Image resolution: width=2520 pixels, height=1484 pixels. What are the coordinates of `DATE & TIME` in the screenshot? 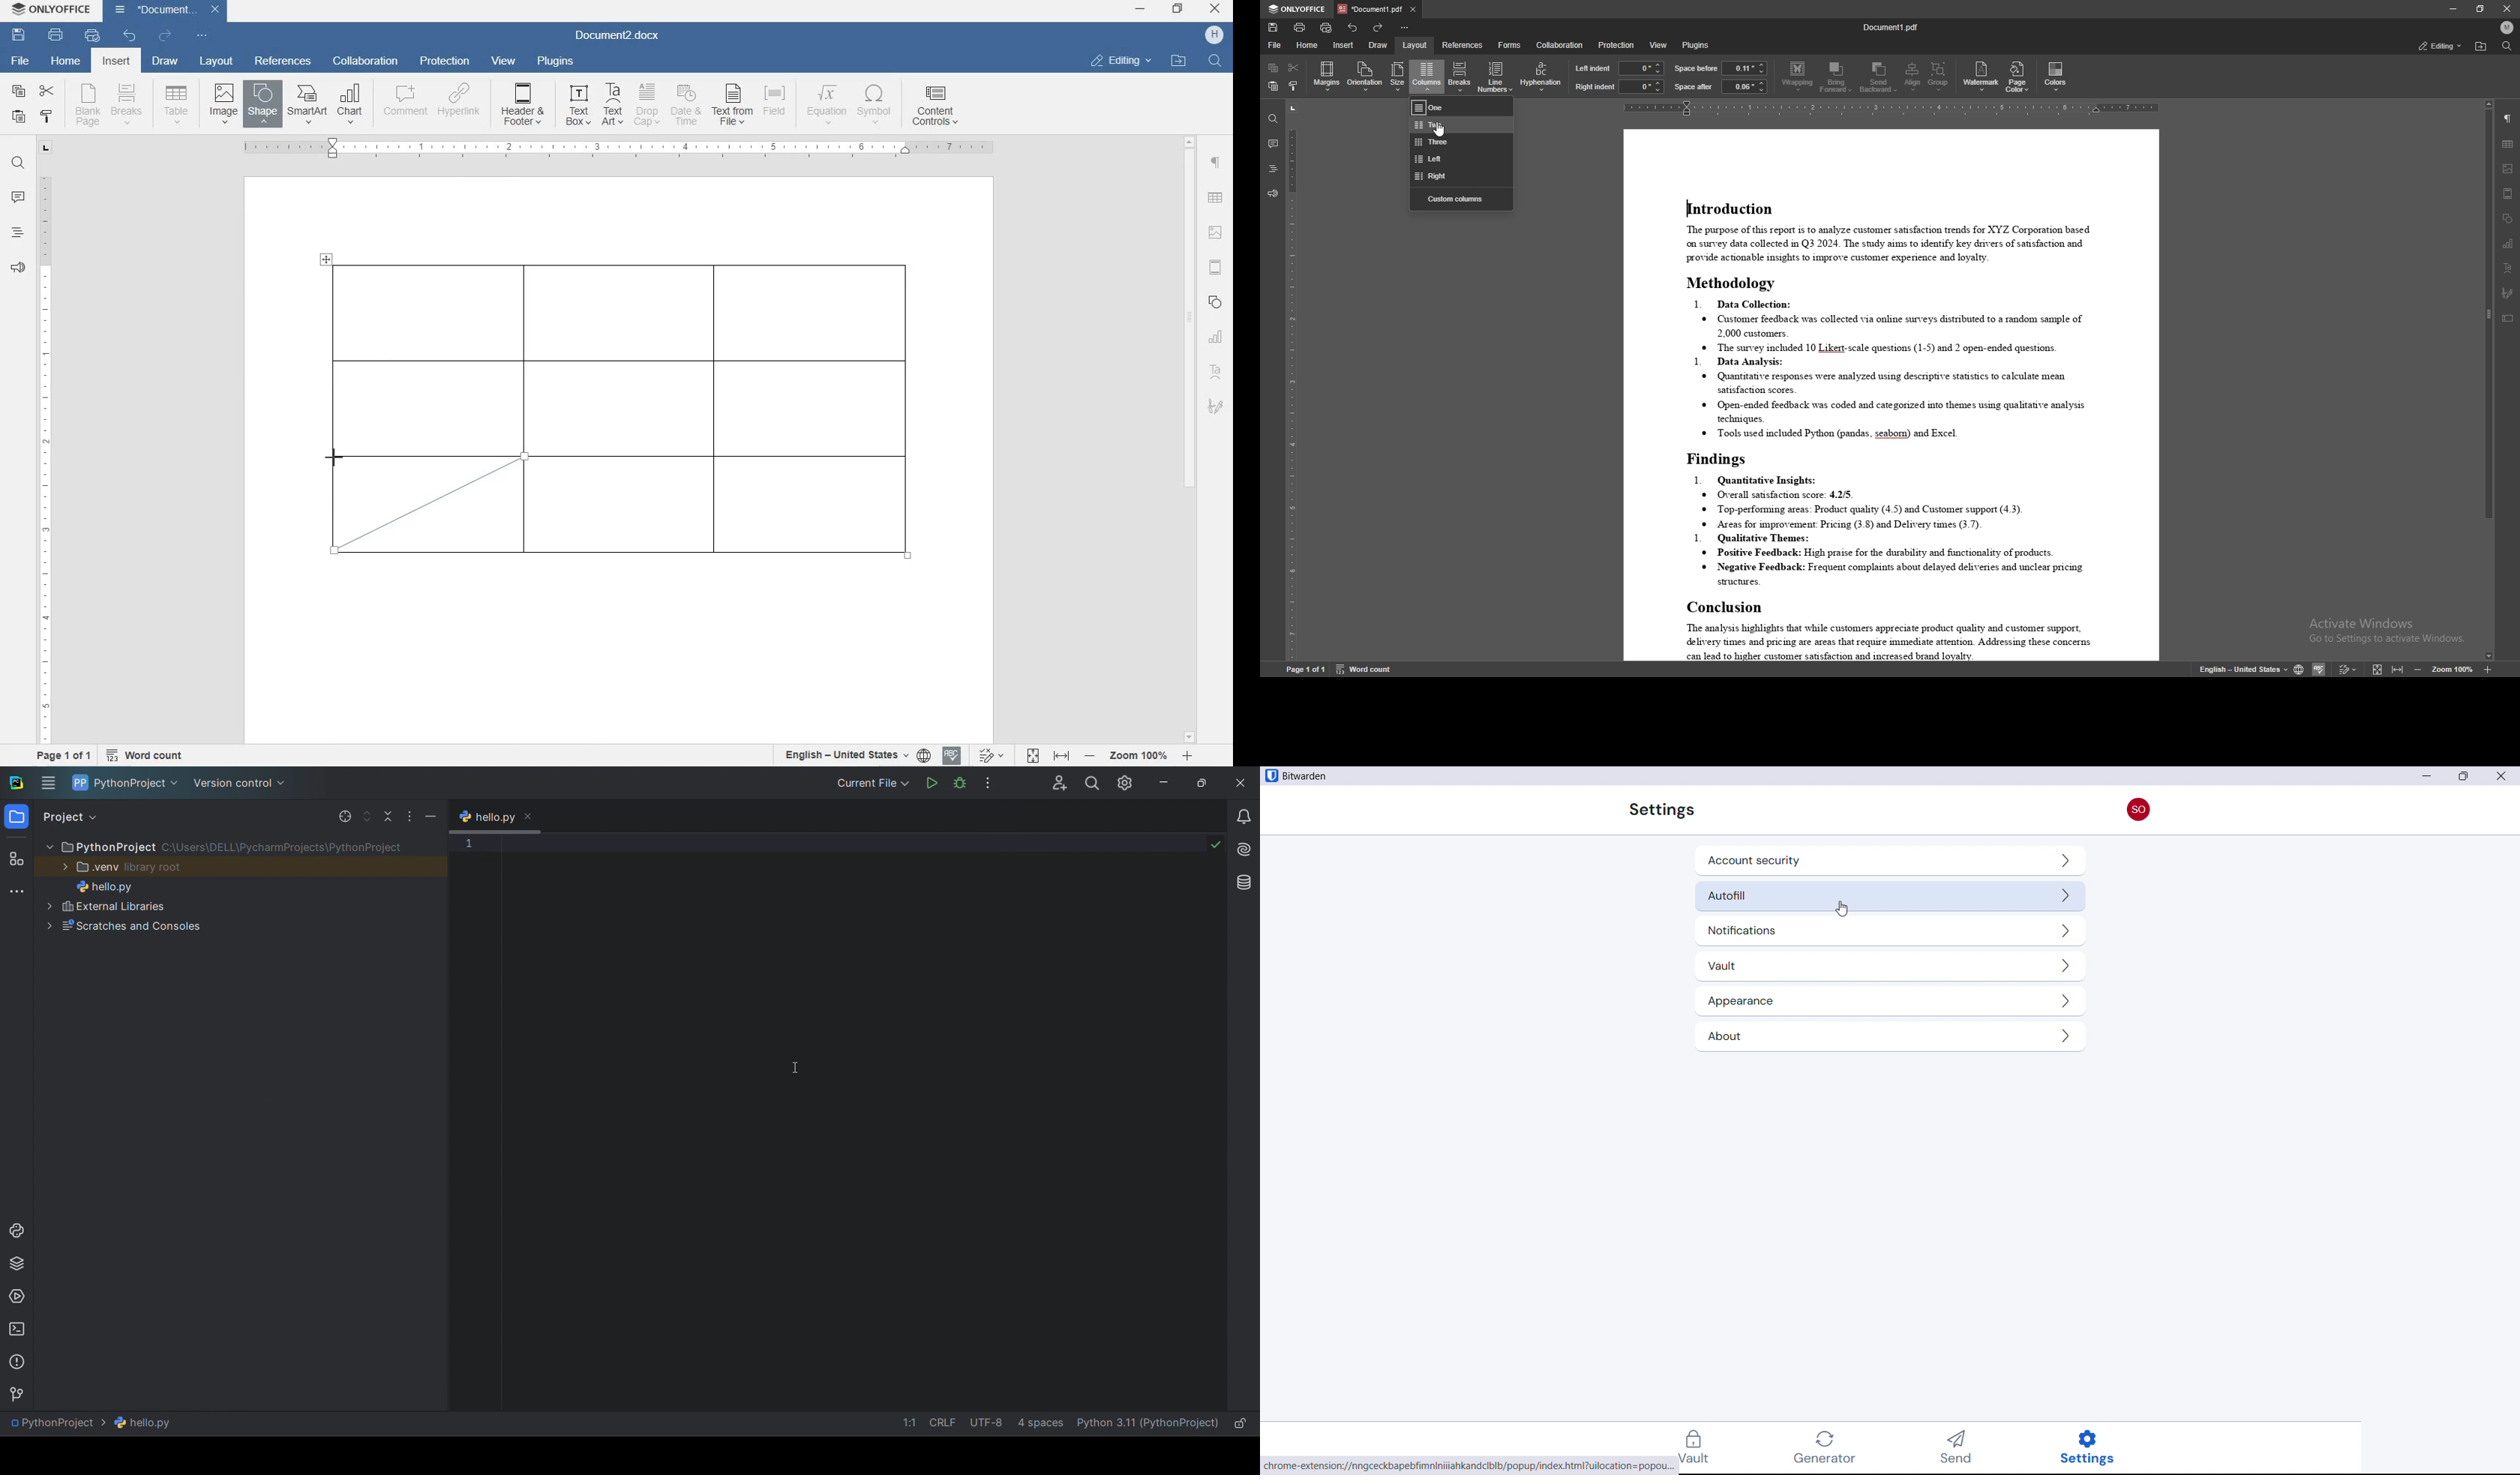 It's located at (689, 106).